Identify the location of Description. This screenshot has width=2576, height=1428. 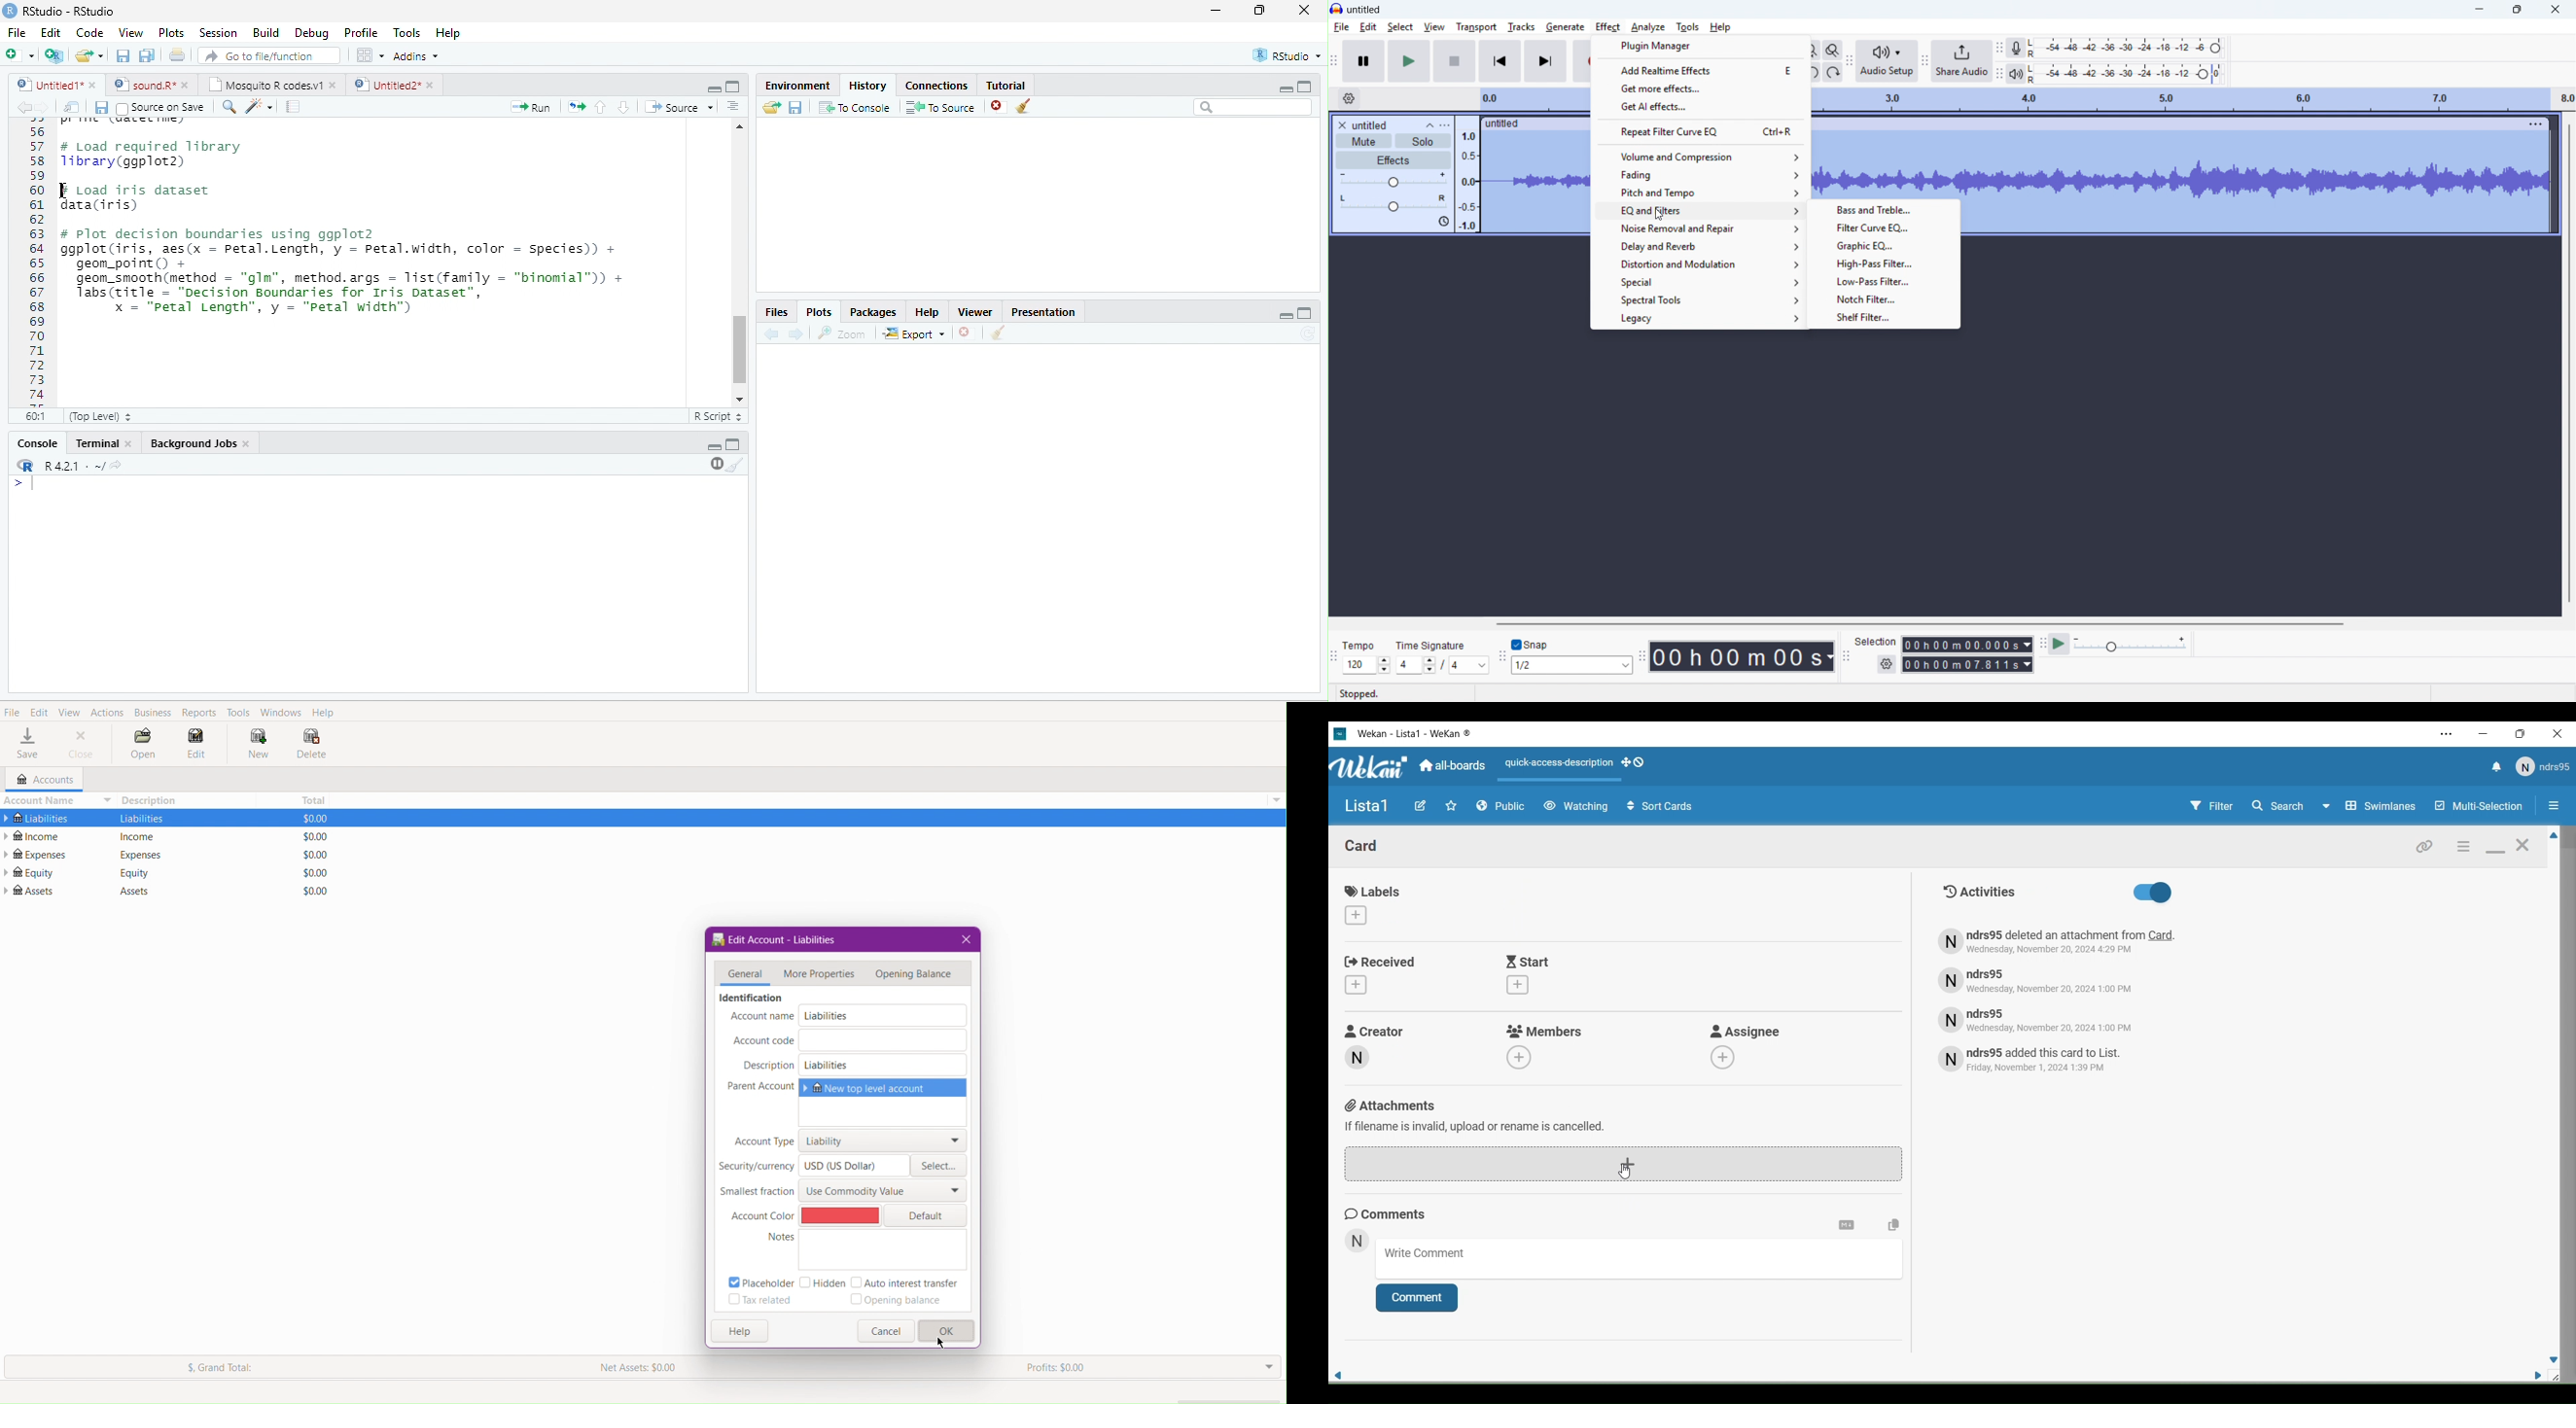
(153, 800).